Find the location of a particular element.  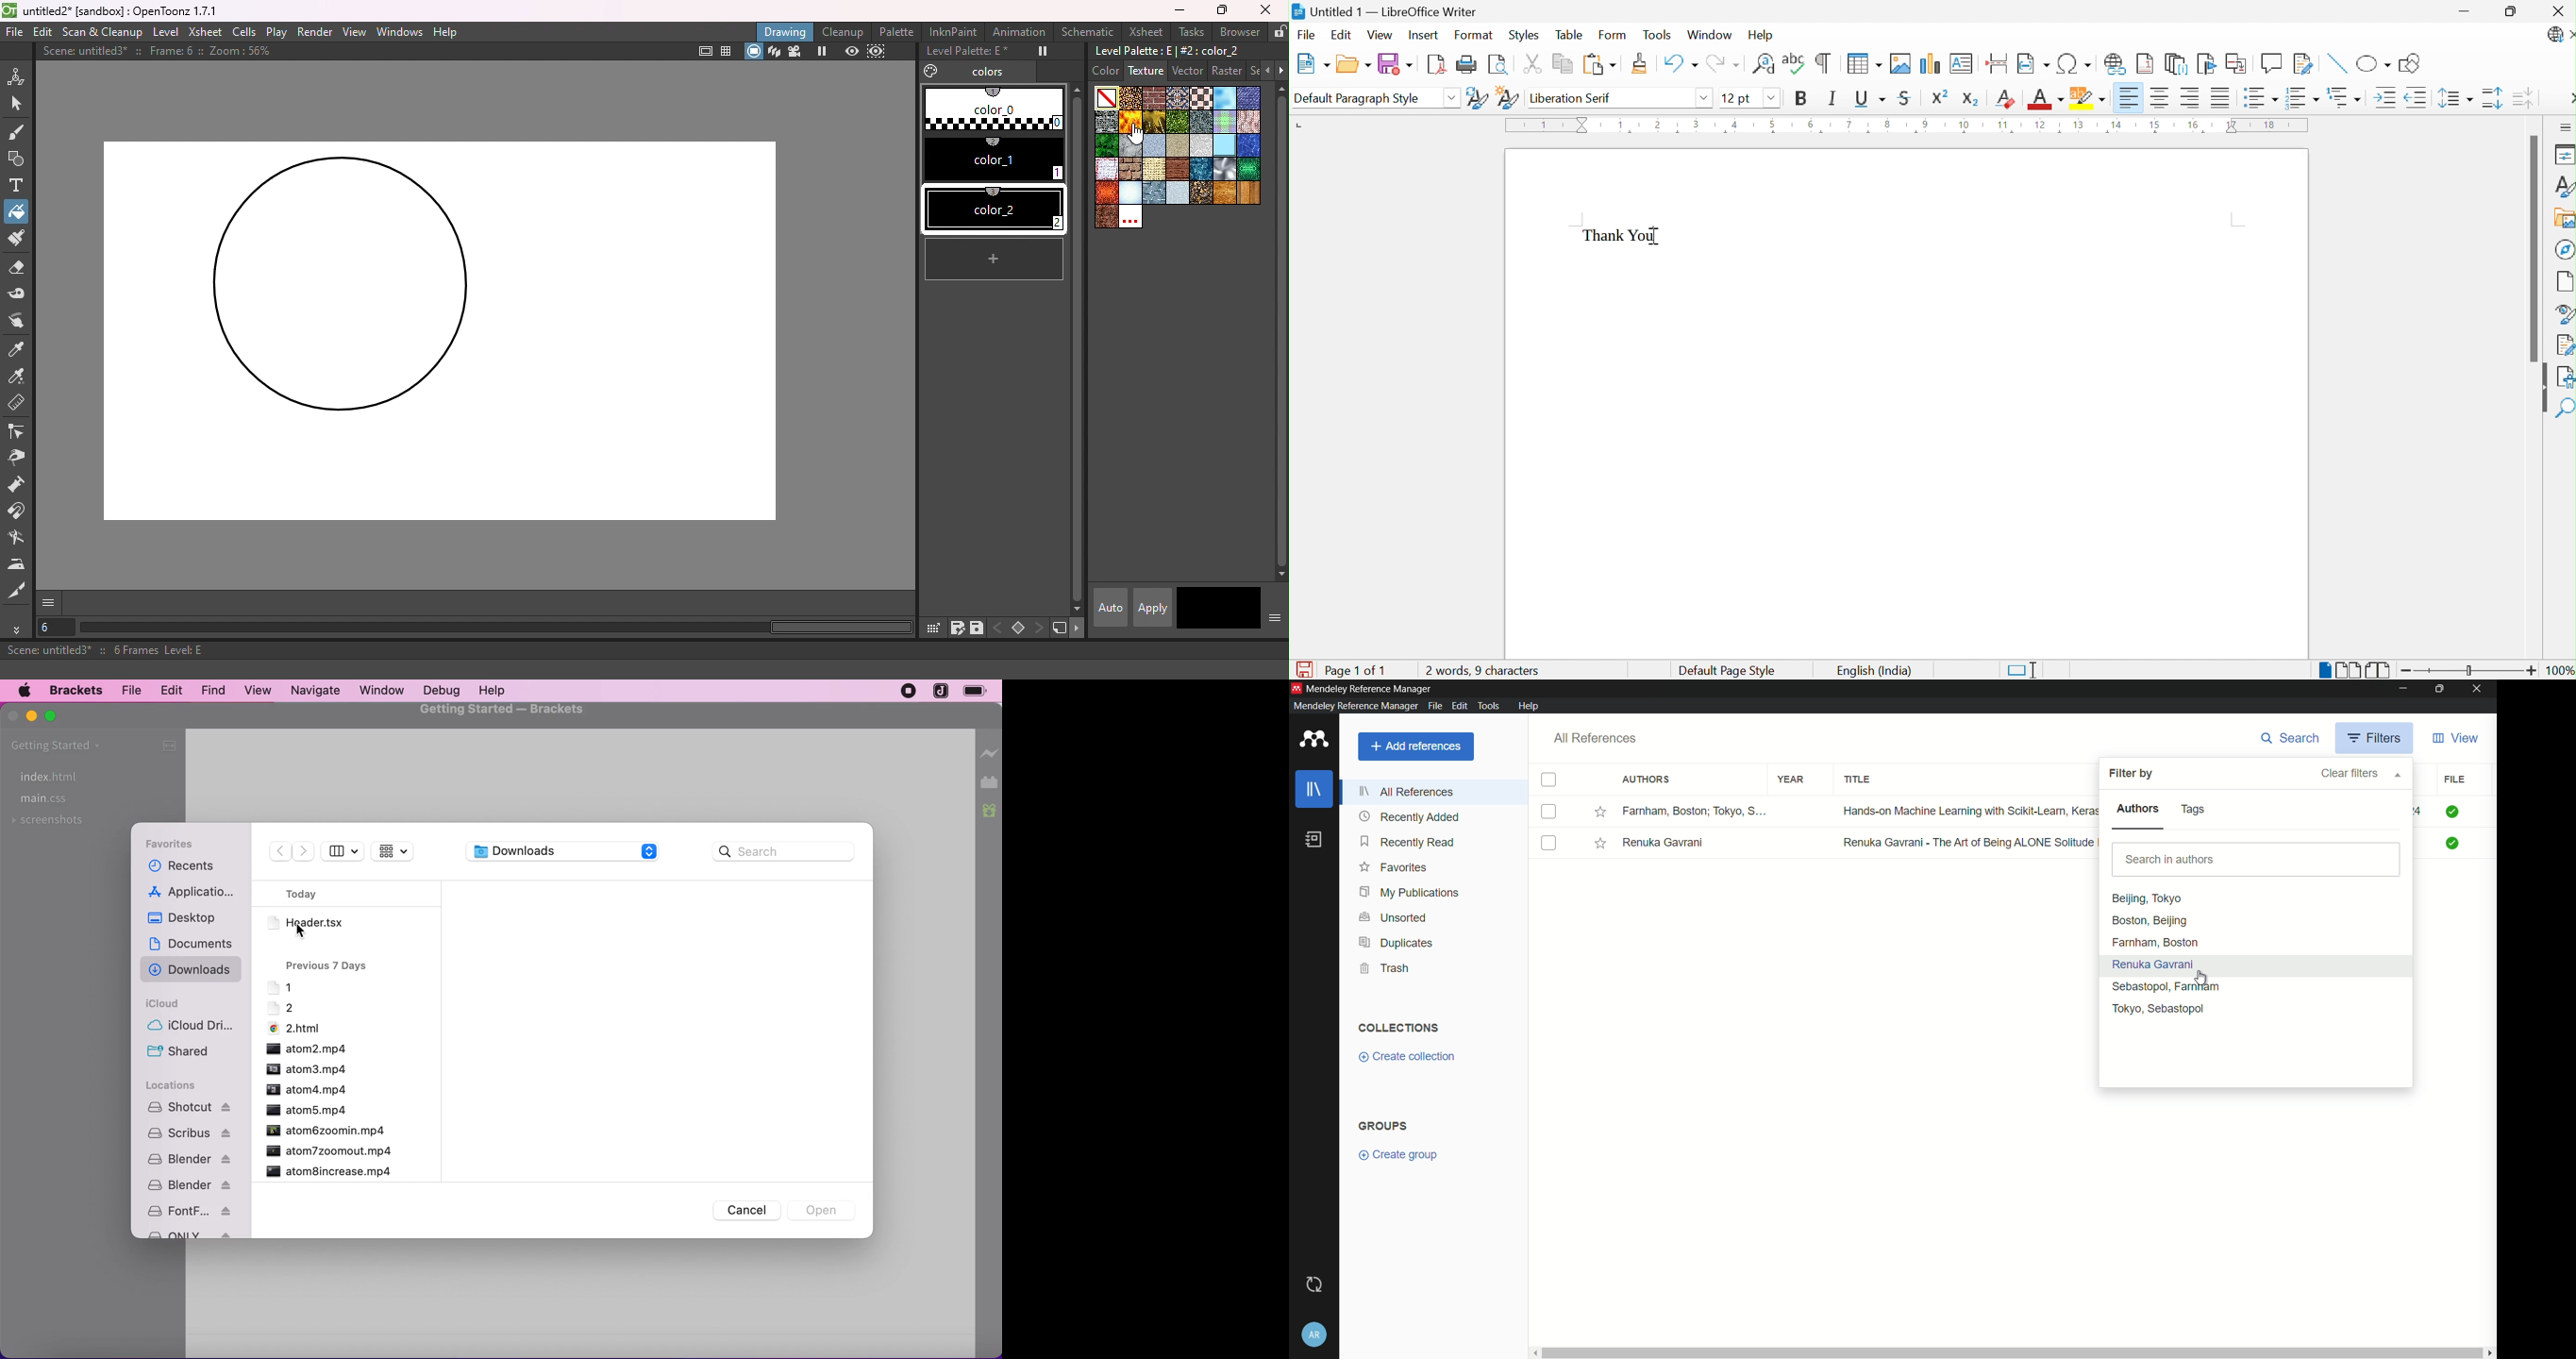

find is located at coordinates (209, 691).